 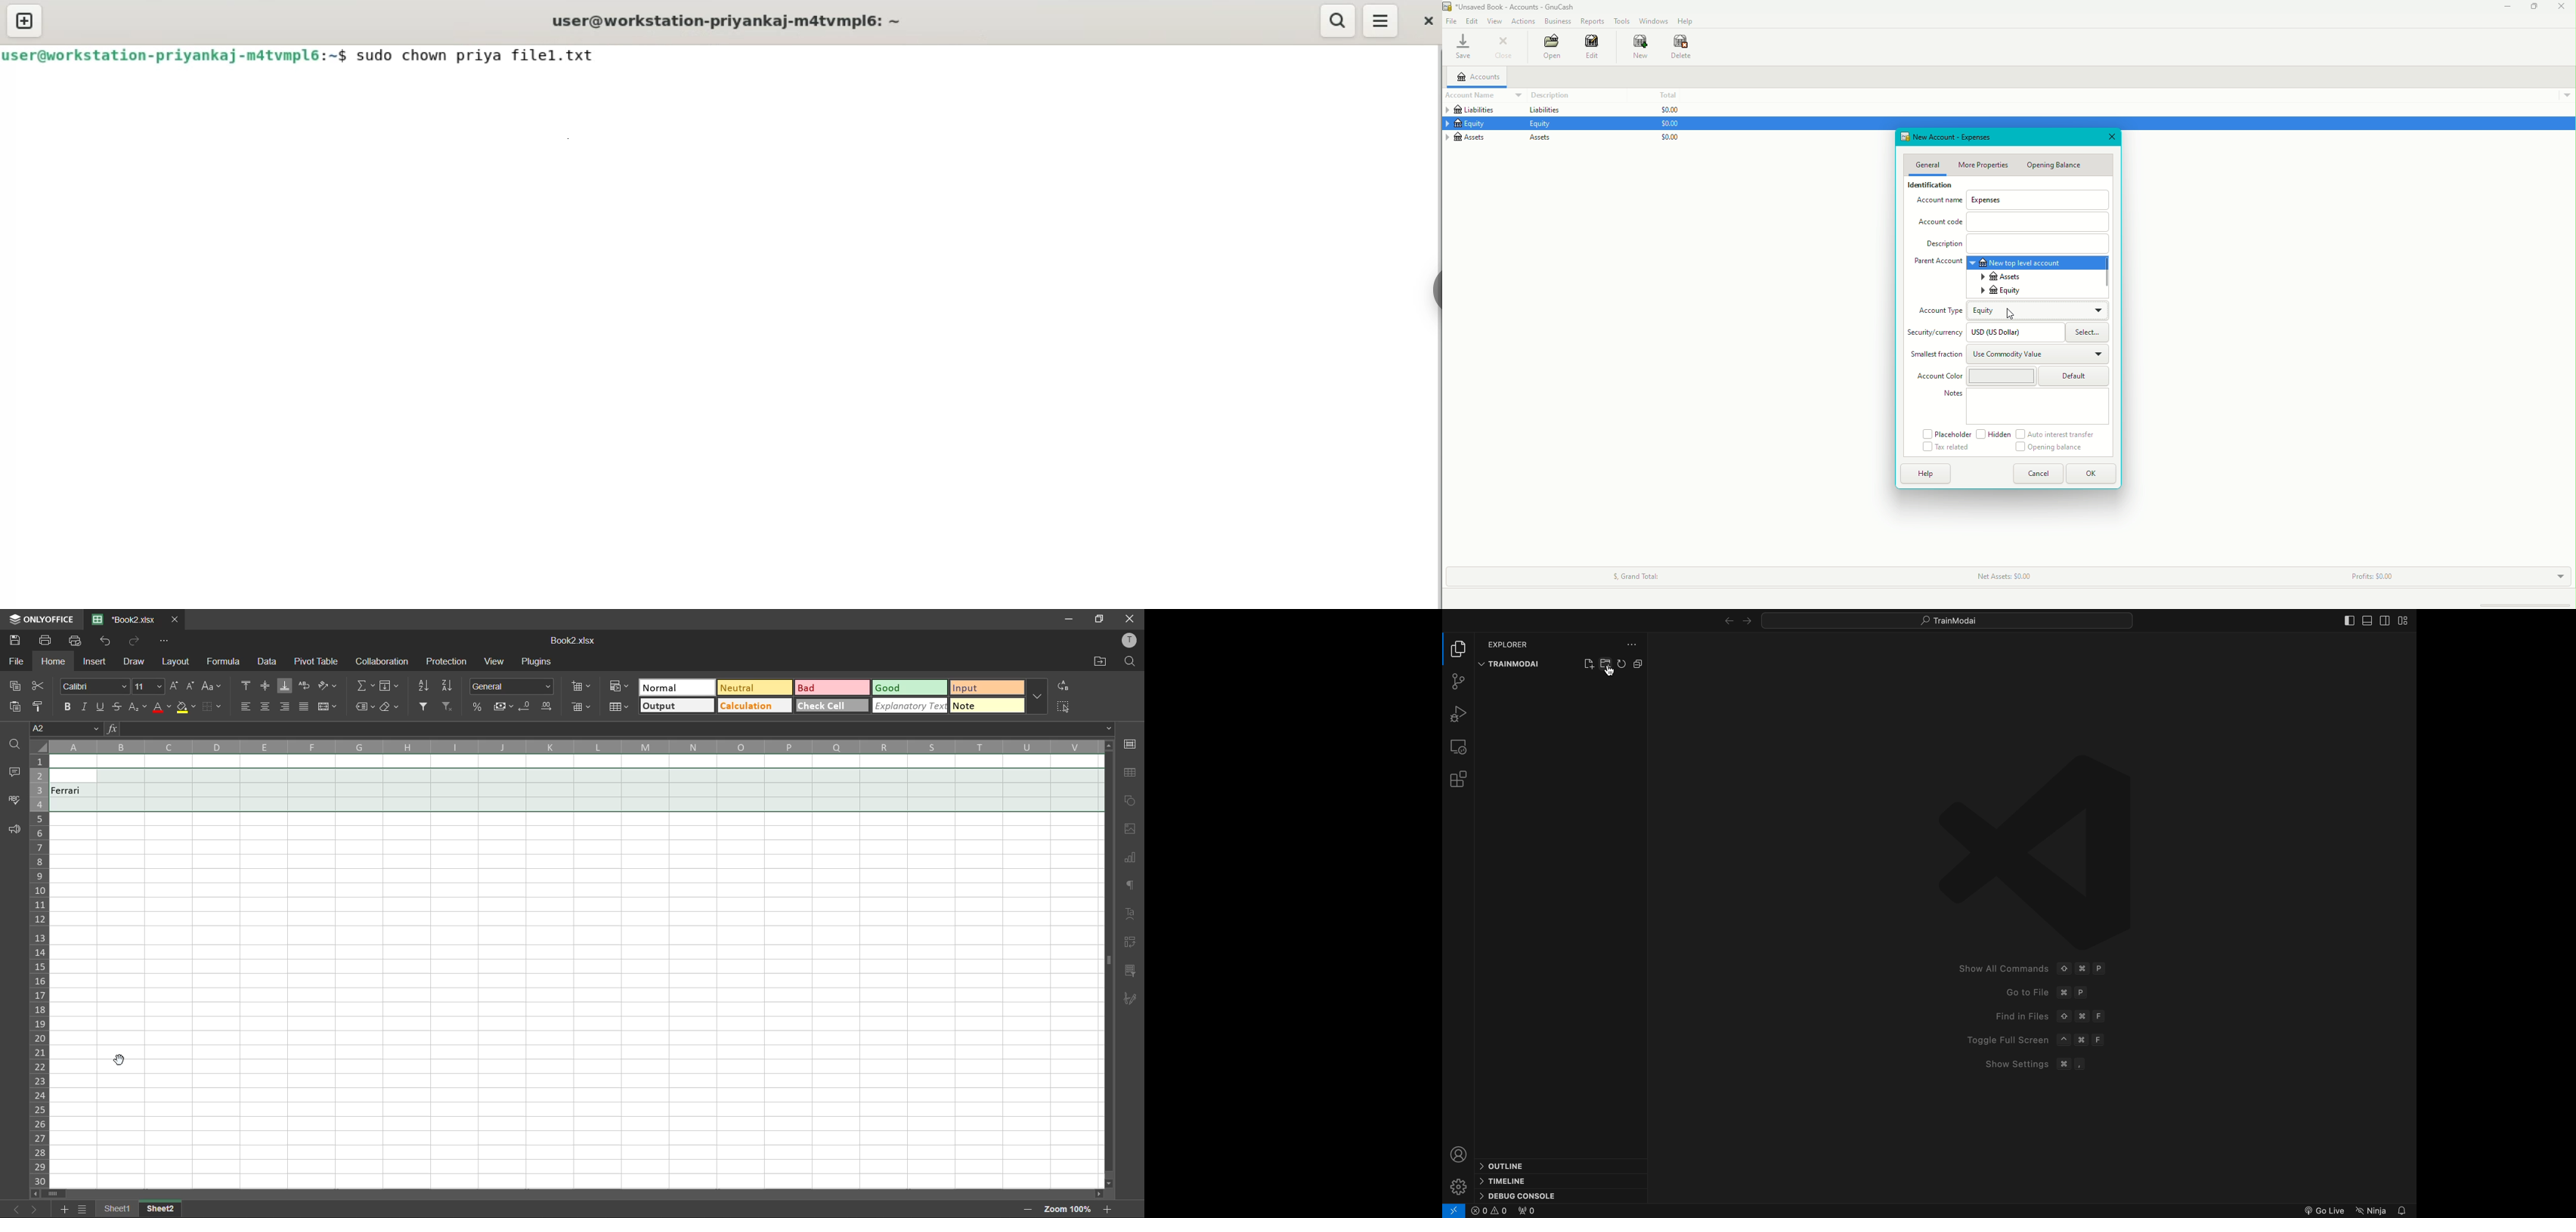 What do you see at coordinates (1107, 964) in the screenshot?
I see `vertical scroll barr` at bounding box center [1107, 964].